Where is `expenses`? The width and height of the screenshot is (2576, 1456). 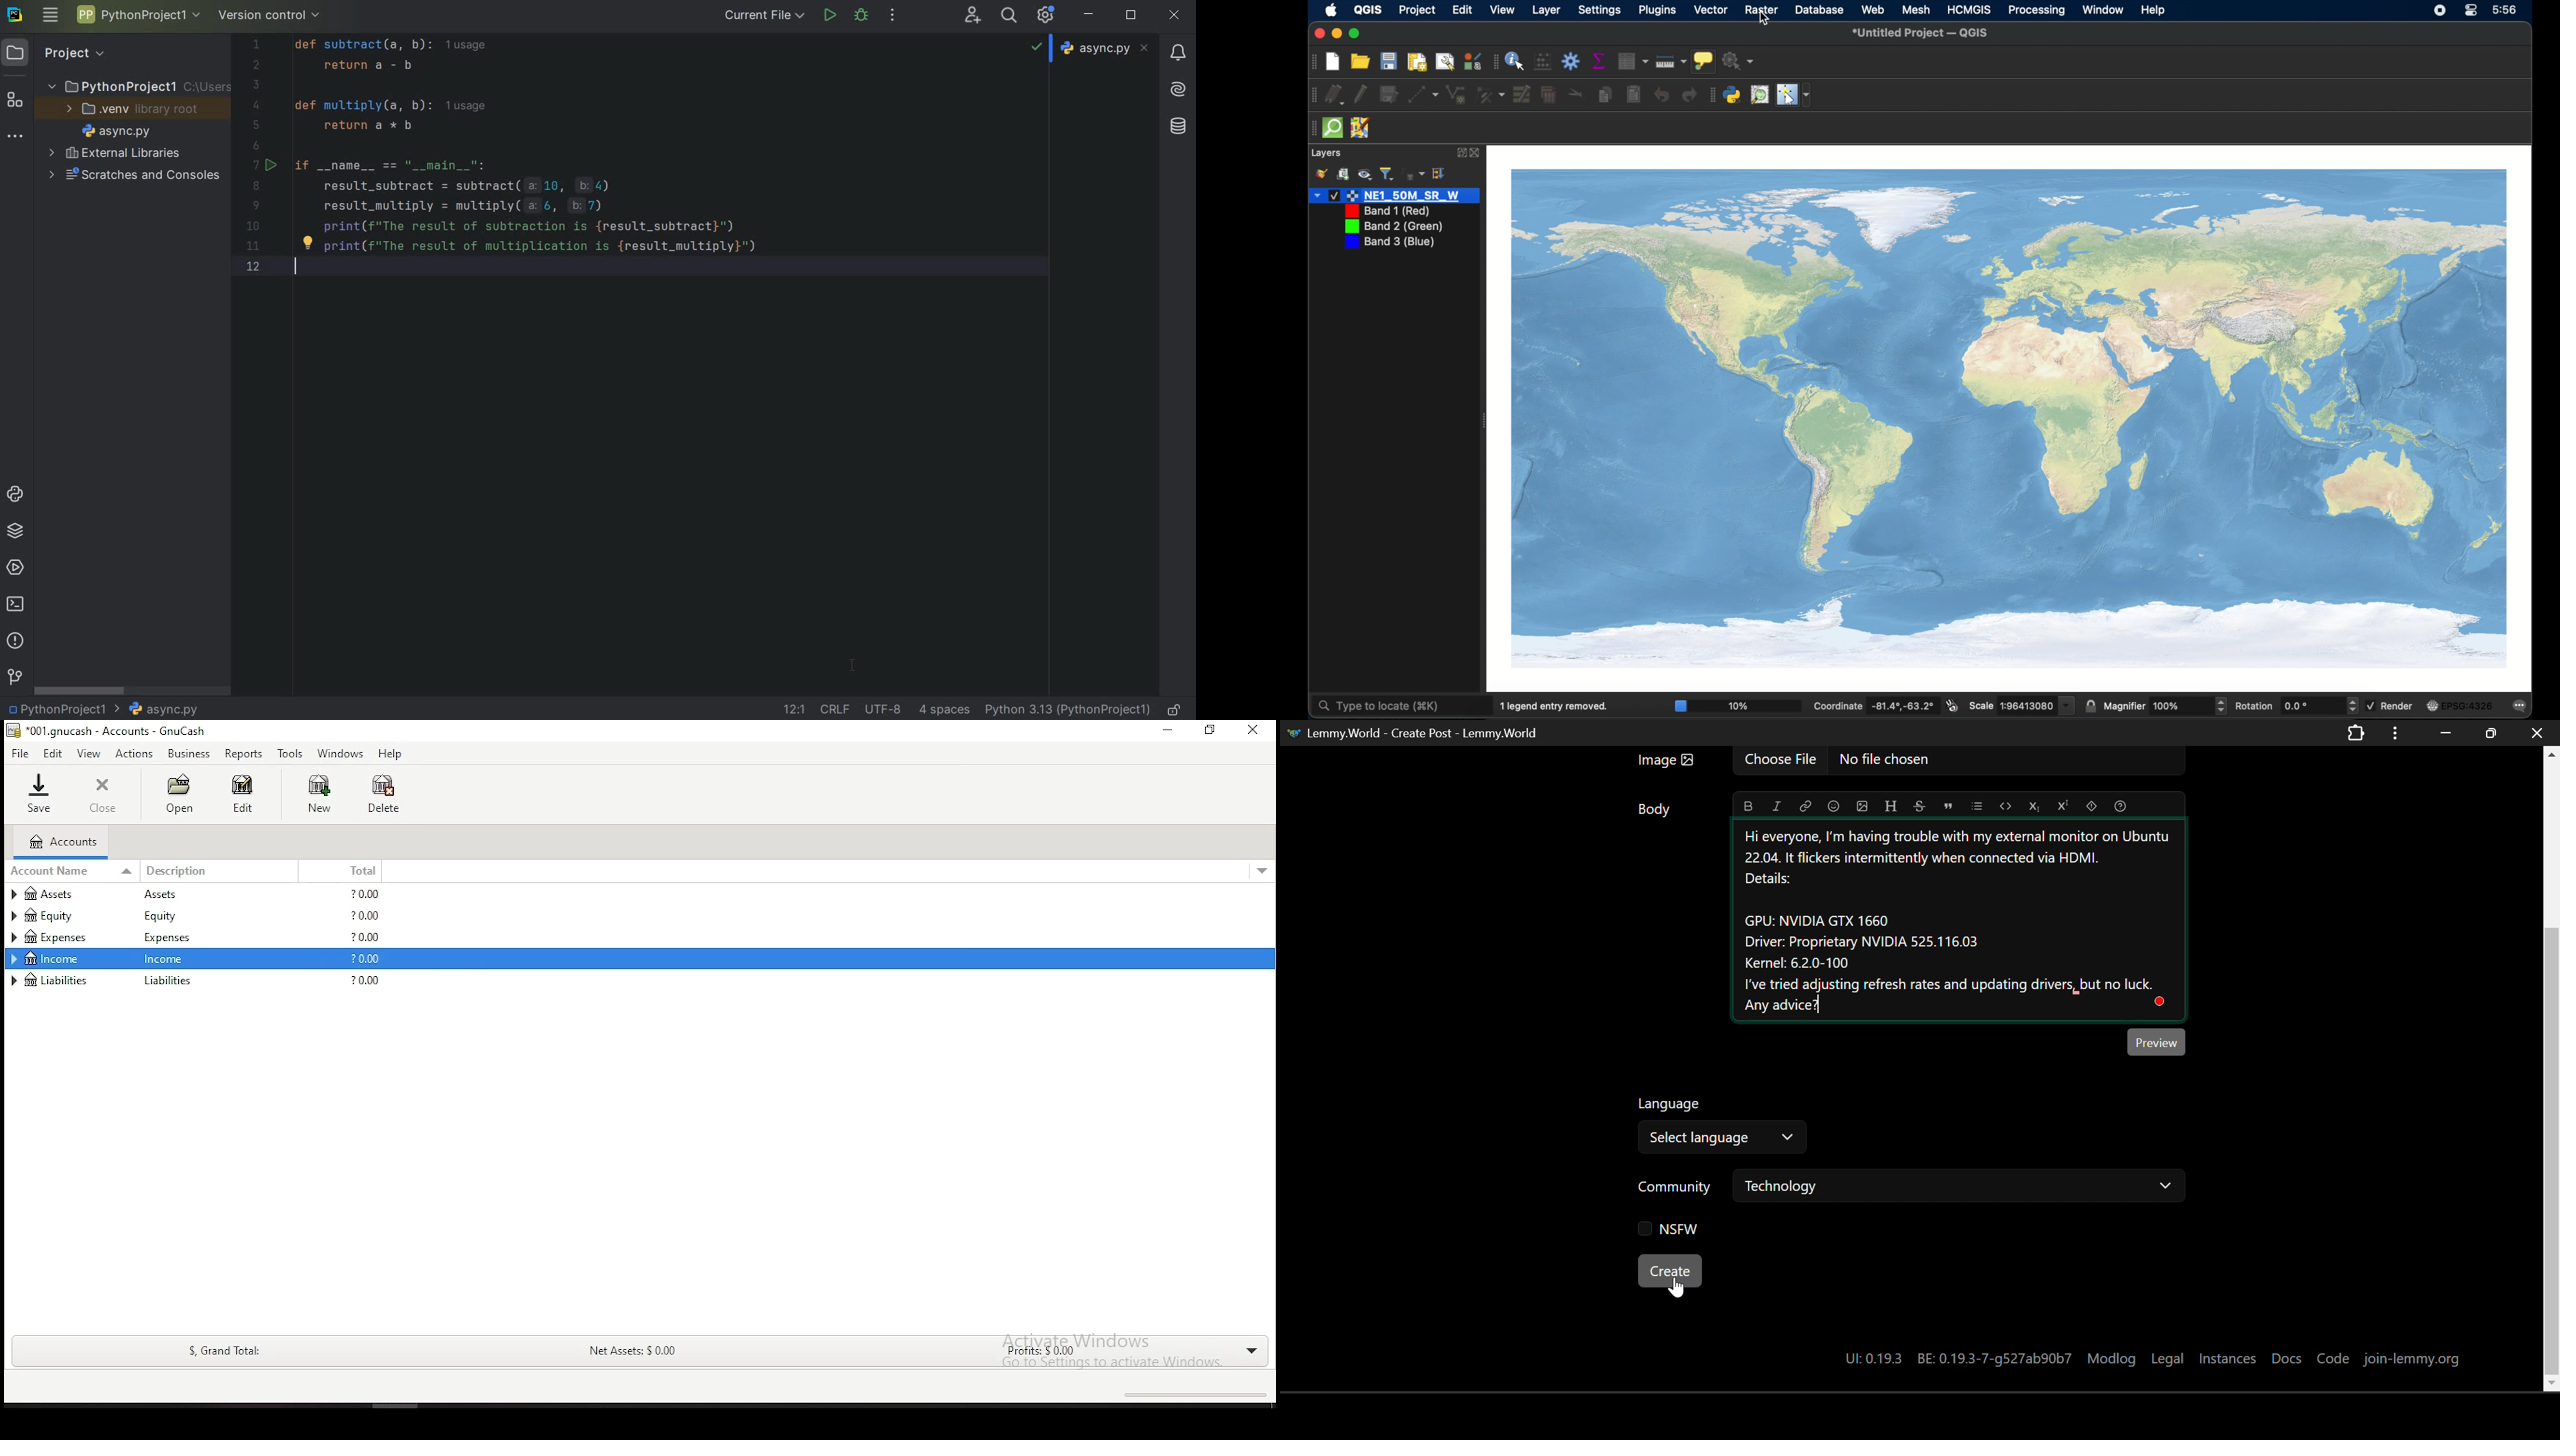 expenses is located at coordinates (67, 937).